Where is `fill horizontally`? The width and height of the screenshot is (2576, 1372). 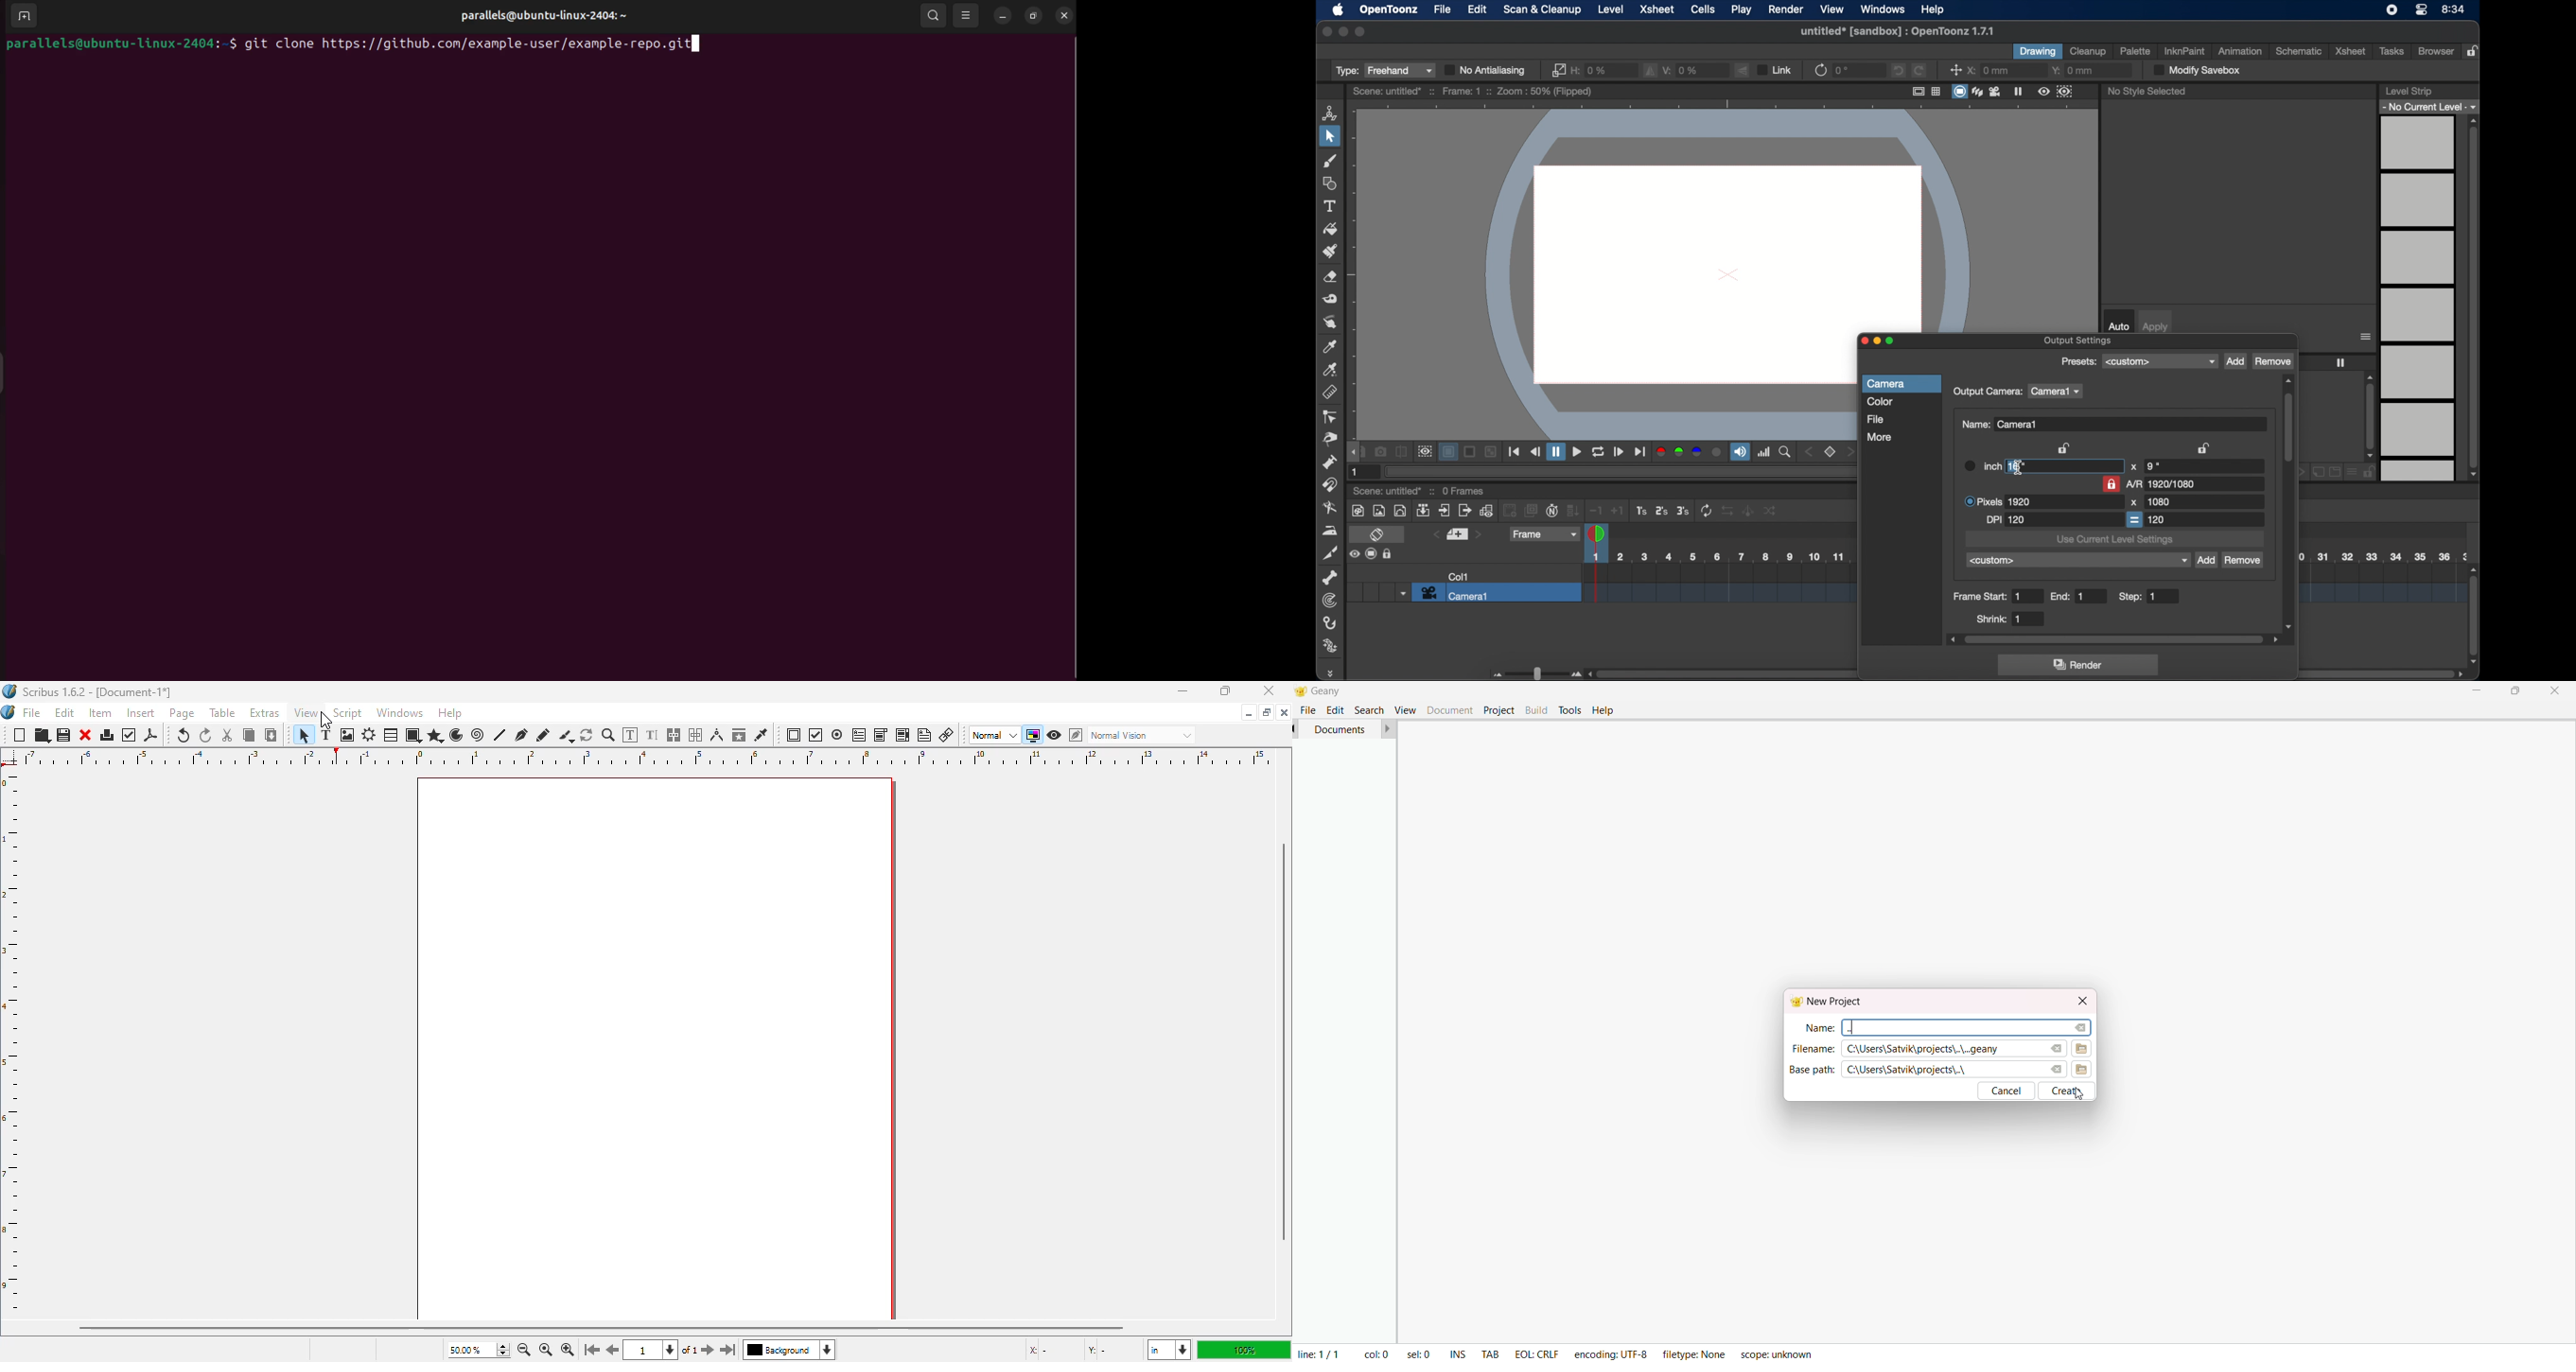 fill horizontally is located at coordinates (1650, 70).